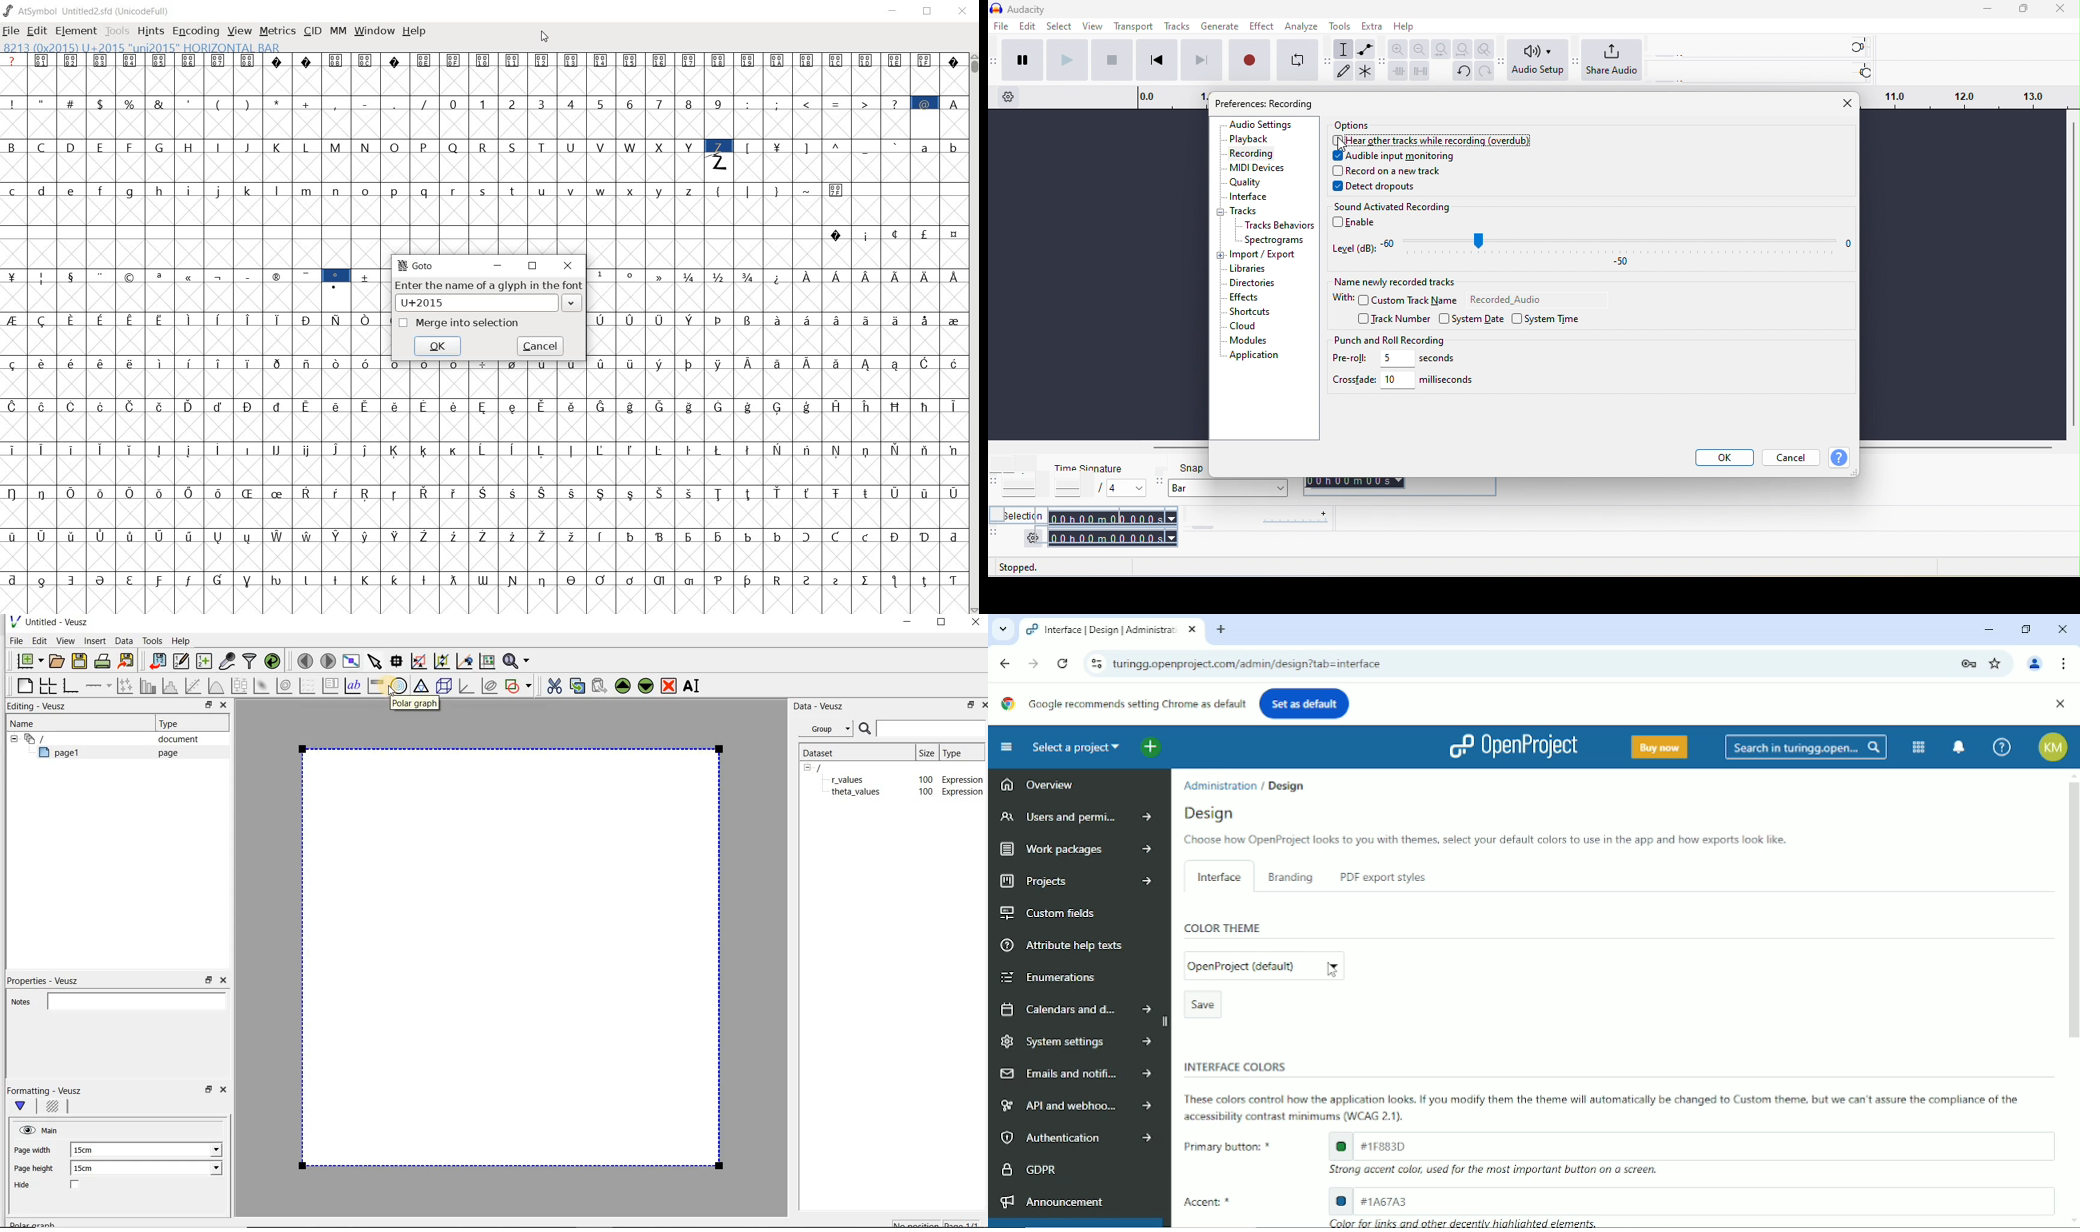 The width and height of the screenshot is (2100, 1232). What do you see at coordinates (1305, 702) in the screenshot?
I see `Set as default ` at bounding box center [1305, 702].